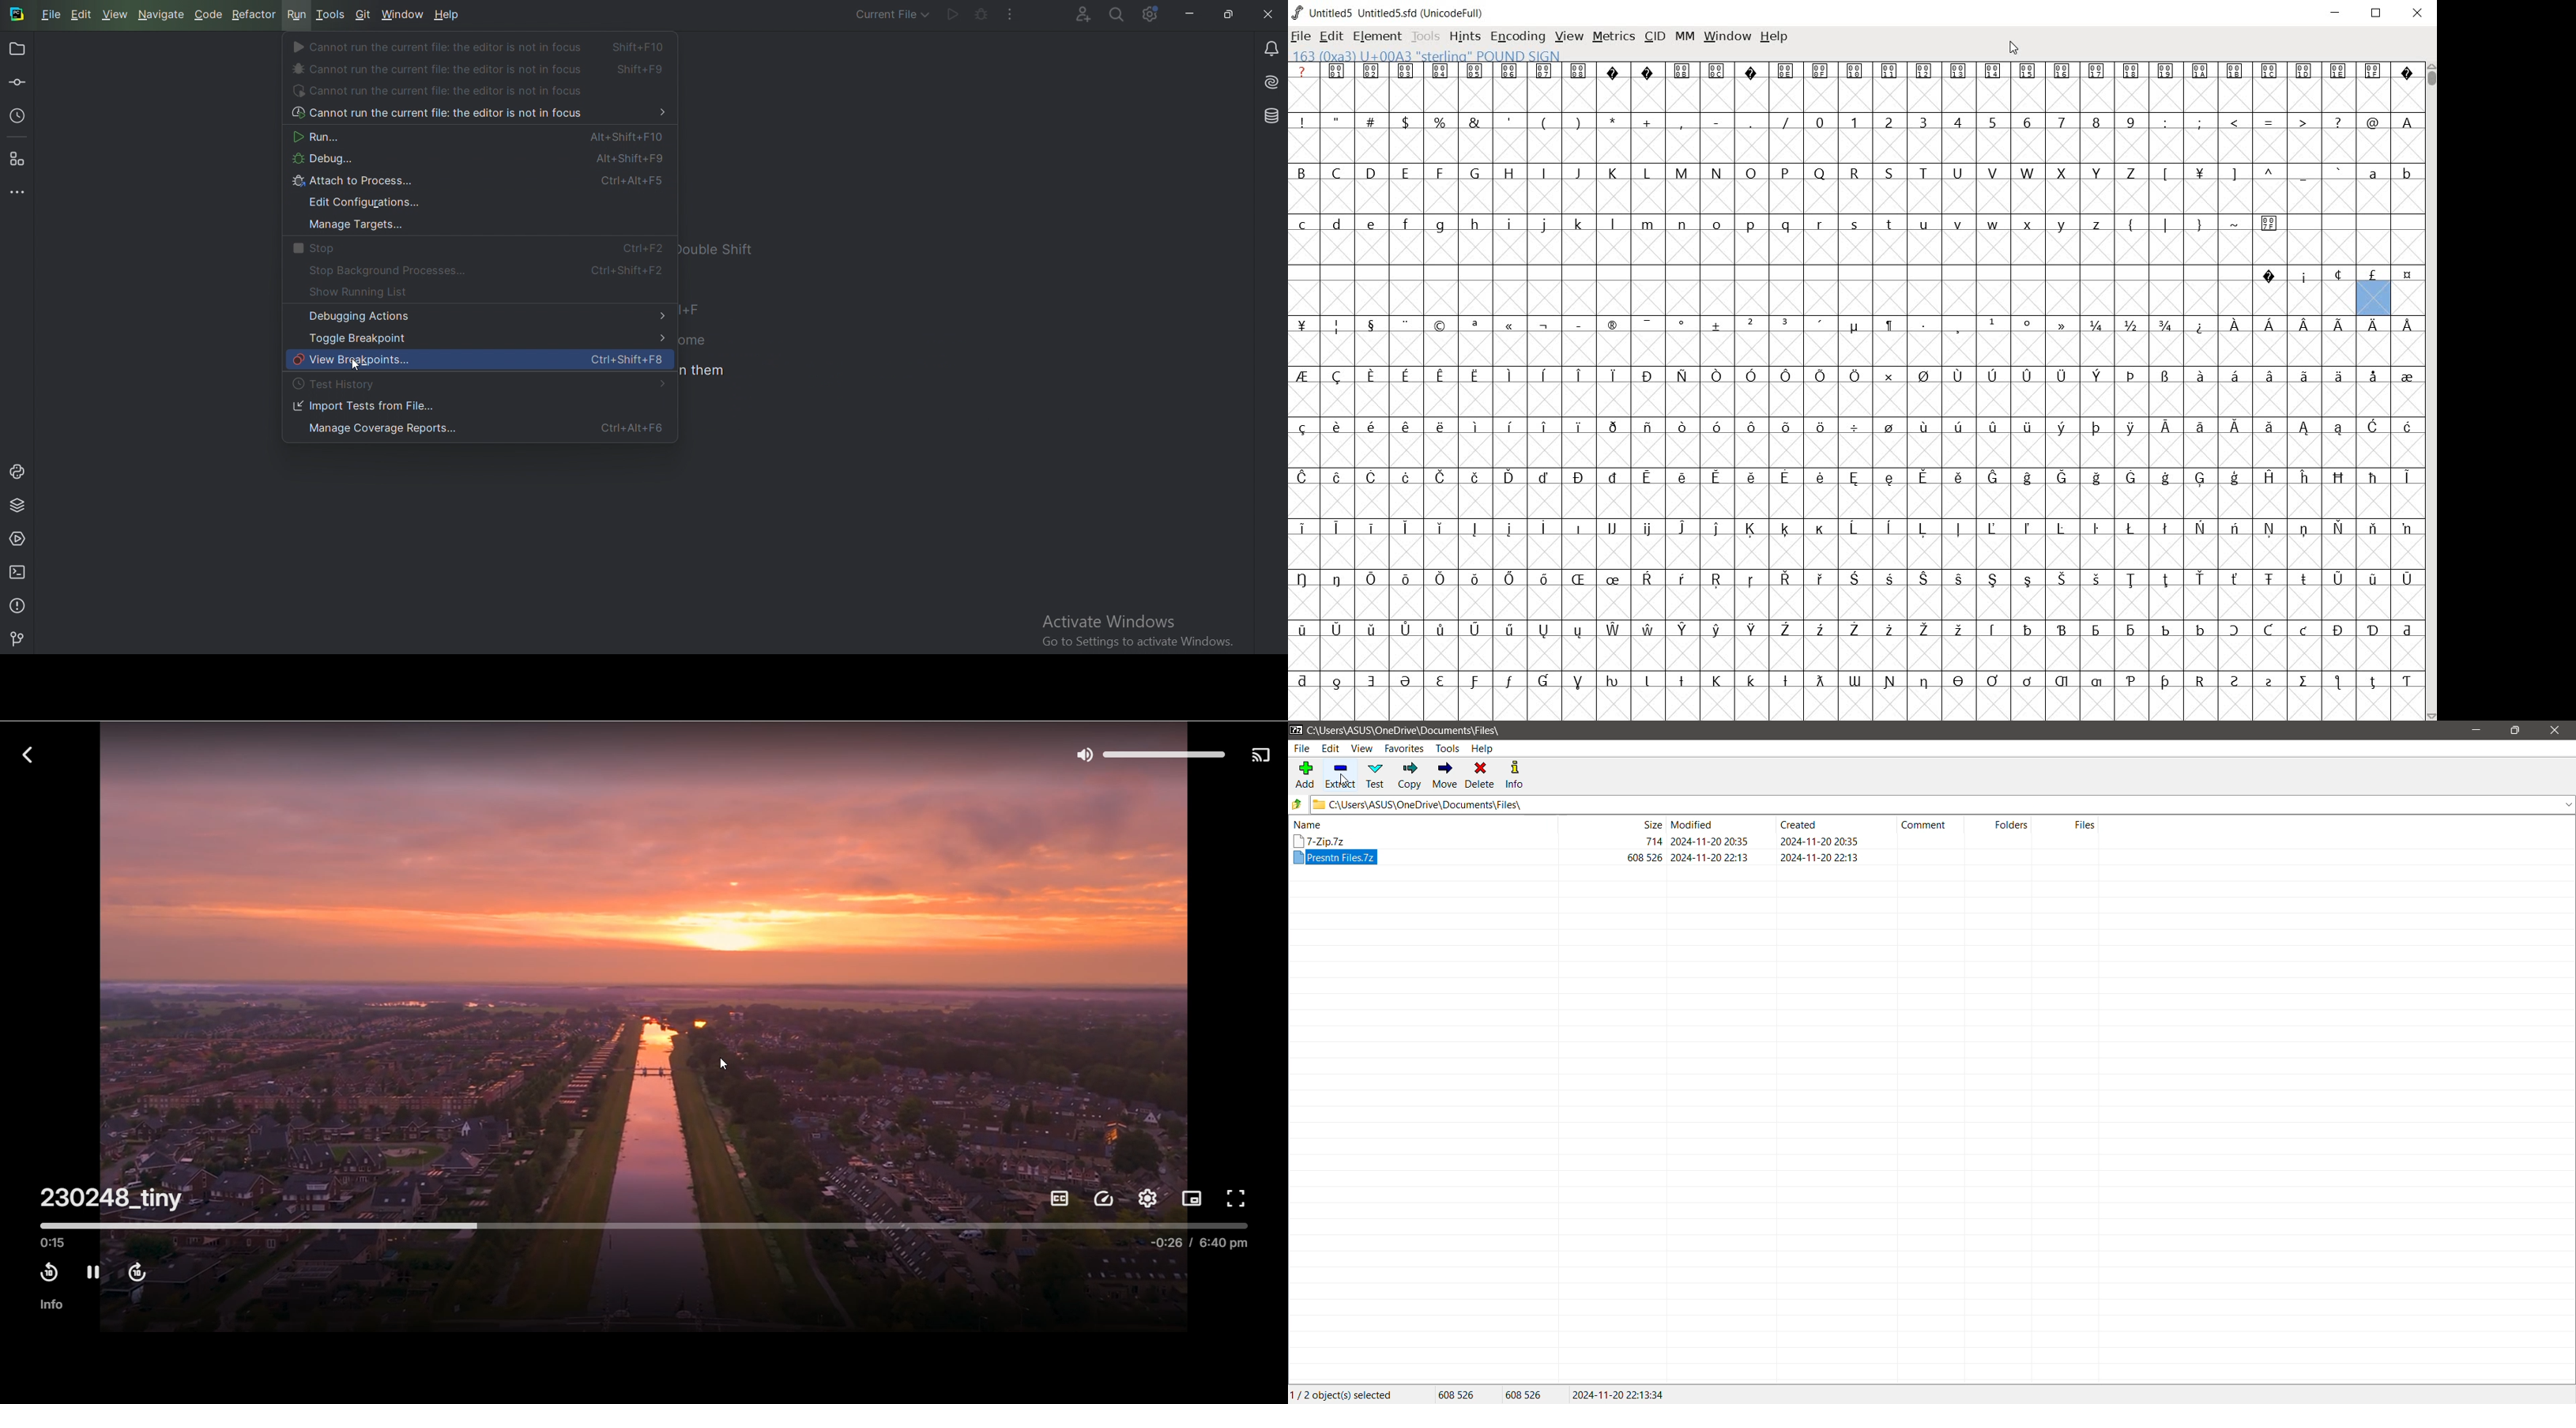 The image size is (2576, 1428). Describe the element at coordinates (2269, 580) in the screenshot. I see `Symbol` at that location.